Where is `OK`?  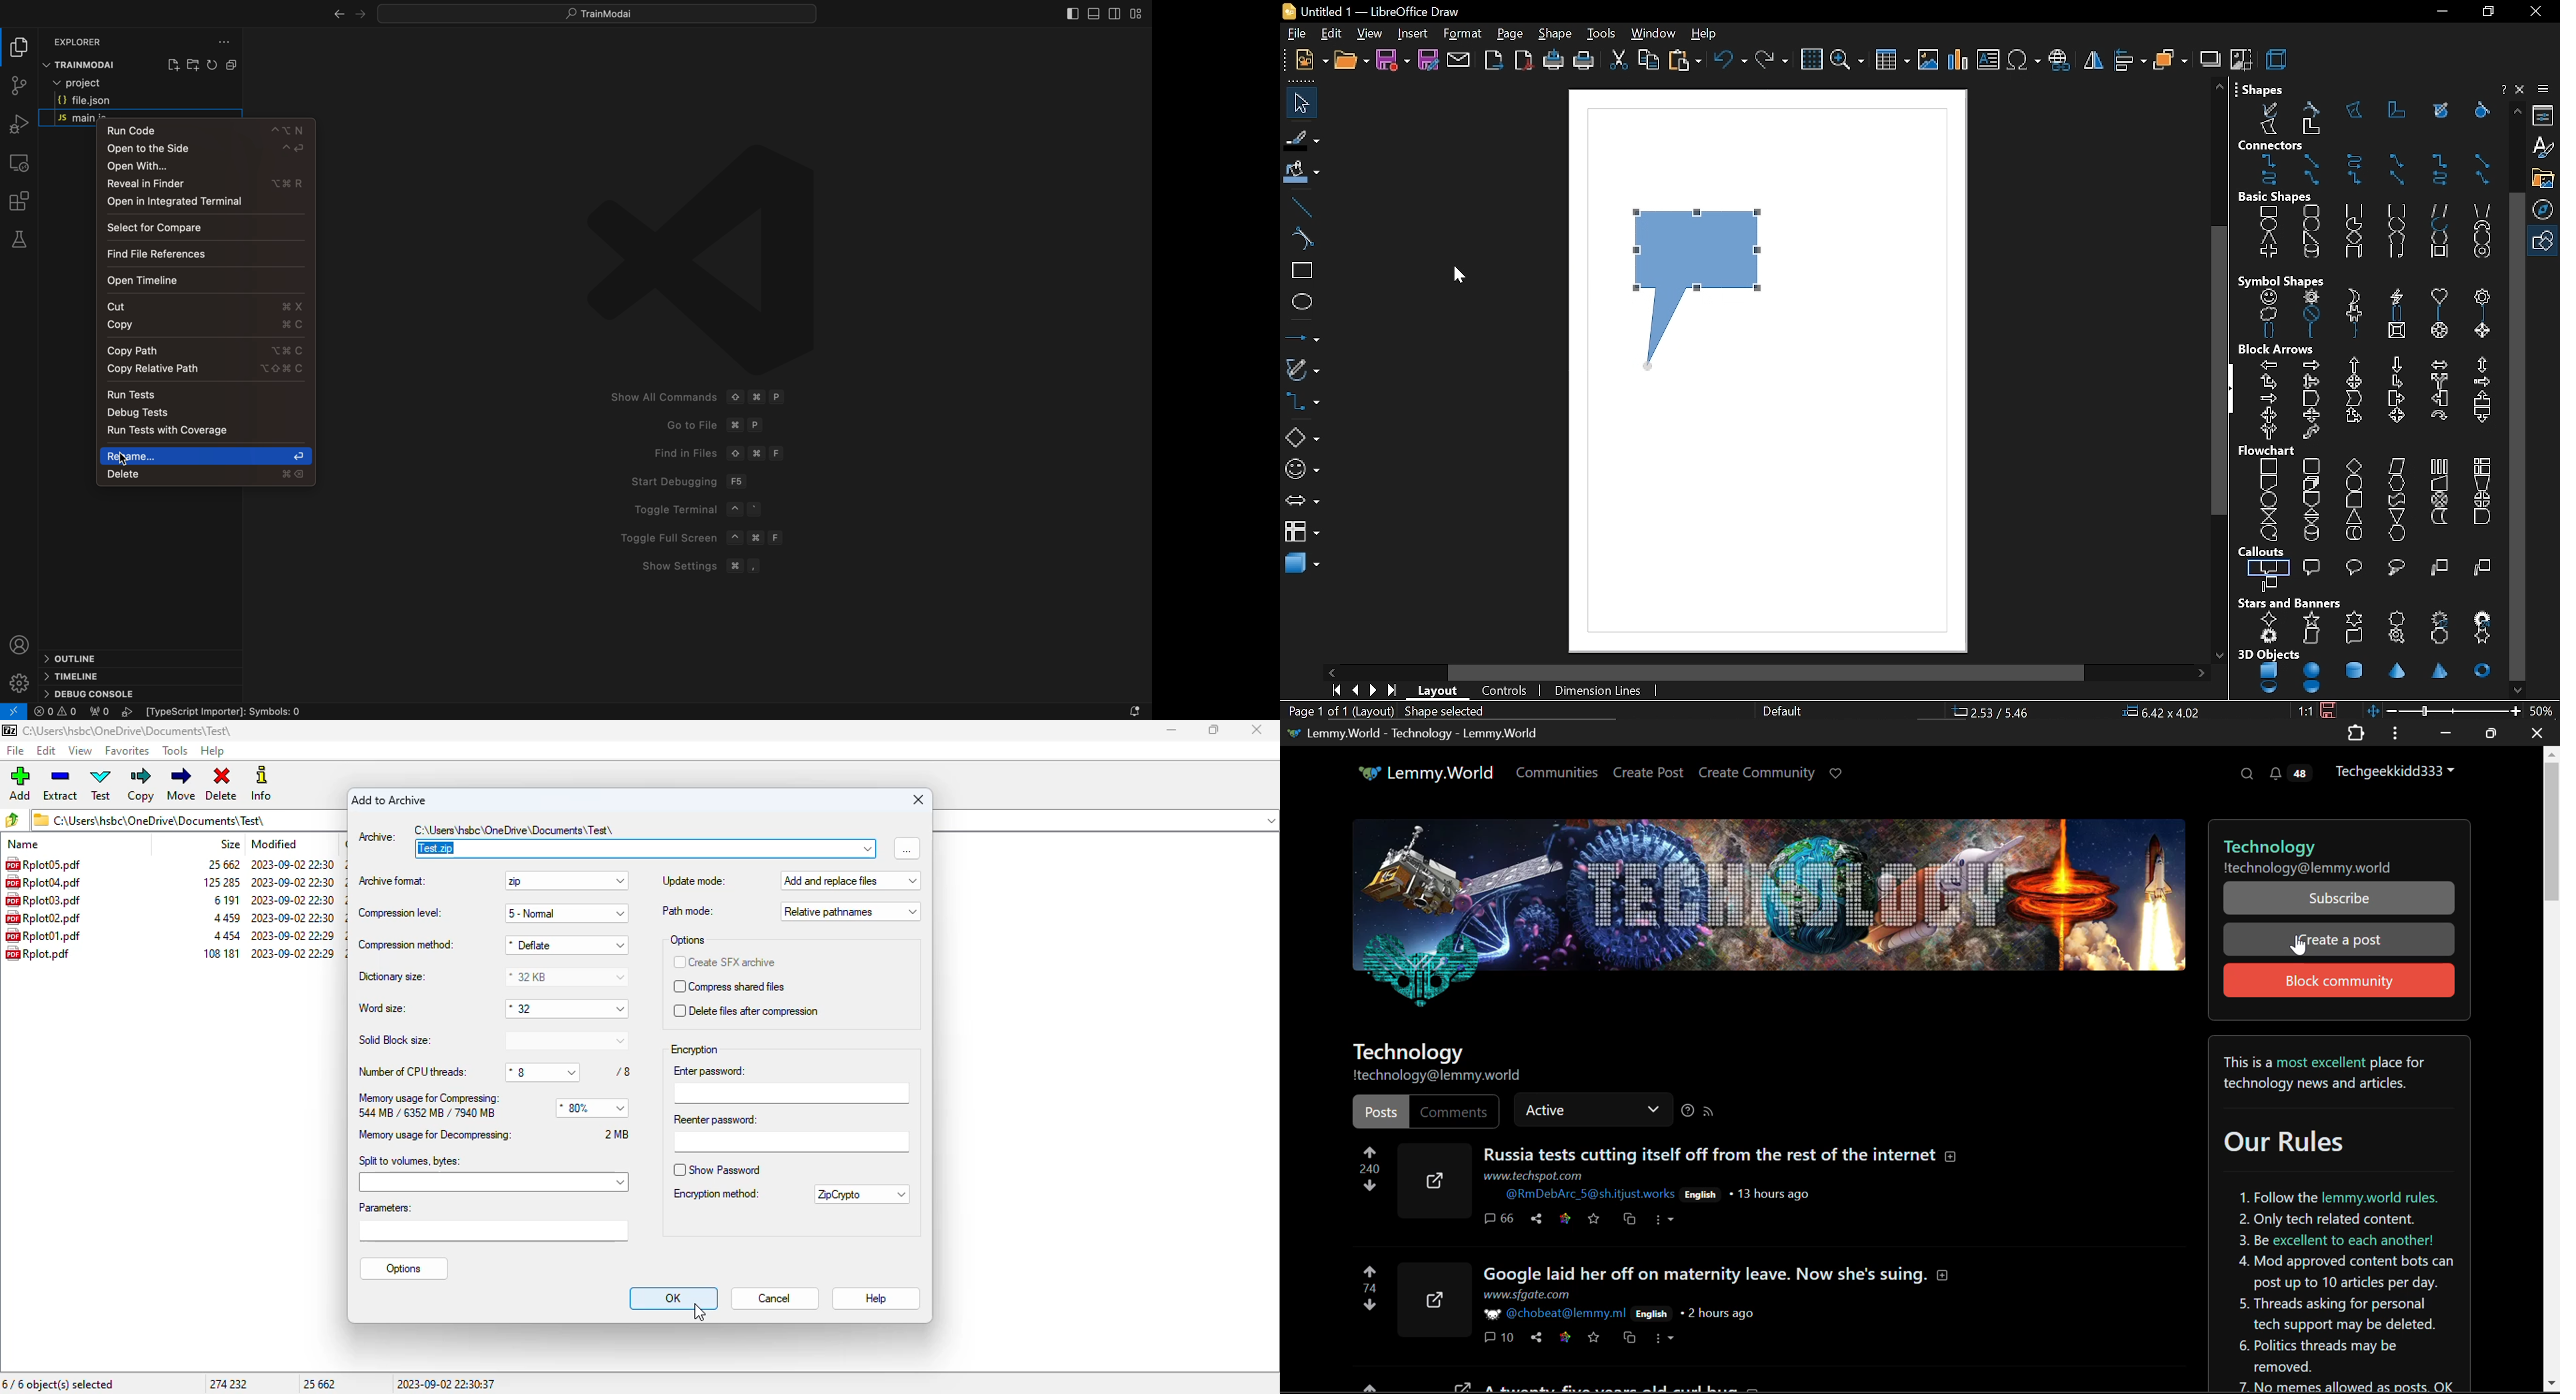
OK is located at coordinates (674, 1299).